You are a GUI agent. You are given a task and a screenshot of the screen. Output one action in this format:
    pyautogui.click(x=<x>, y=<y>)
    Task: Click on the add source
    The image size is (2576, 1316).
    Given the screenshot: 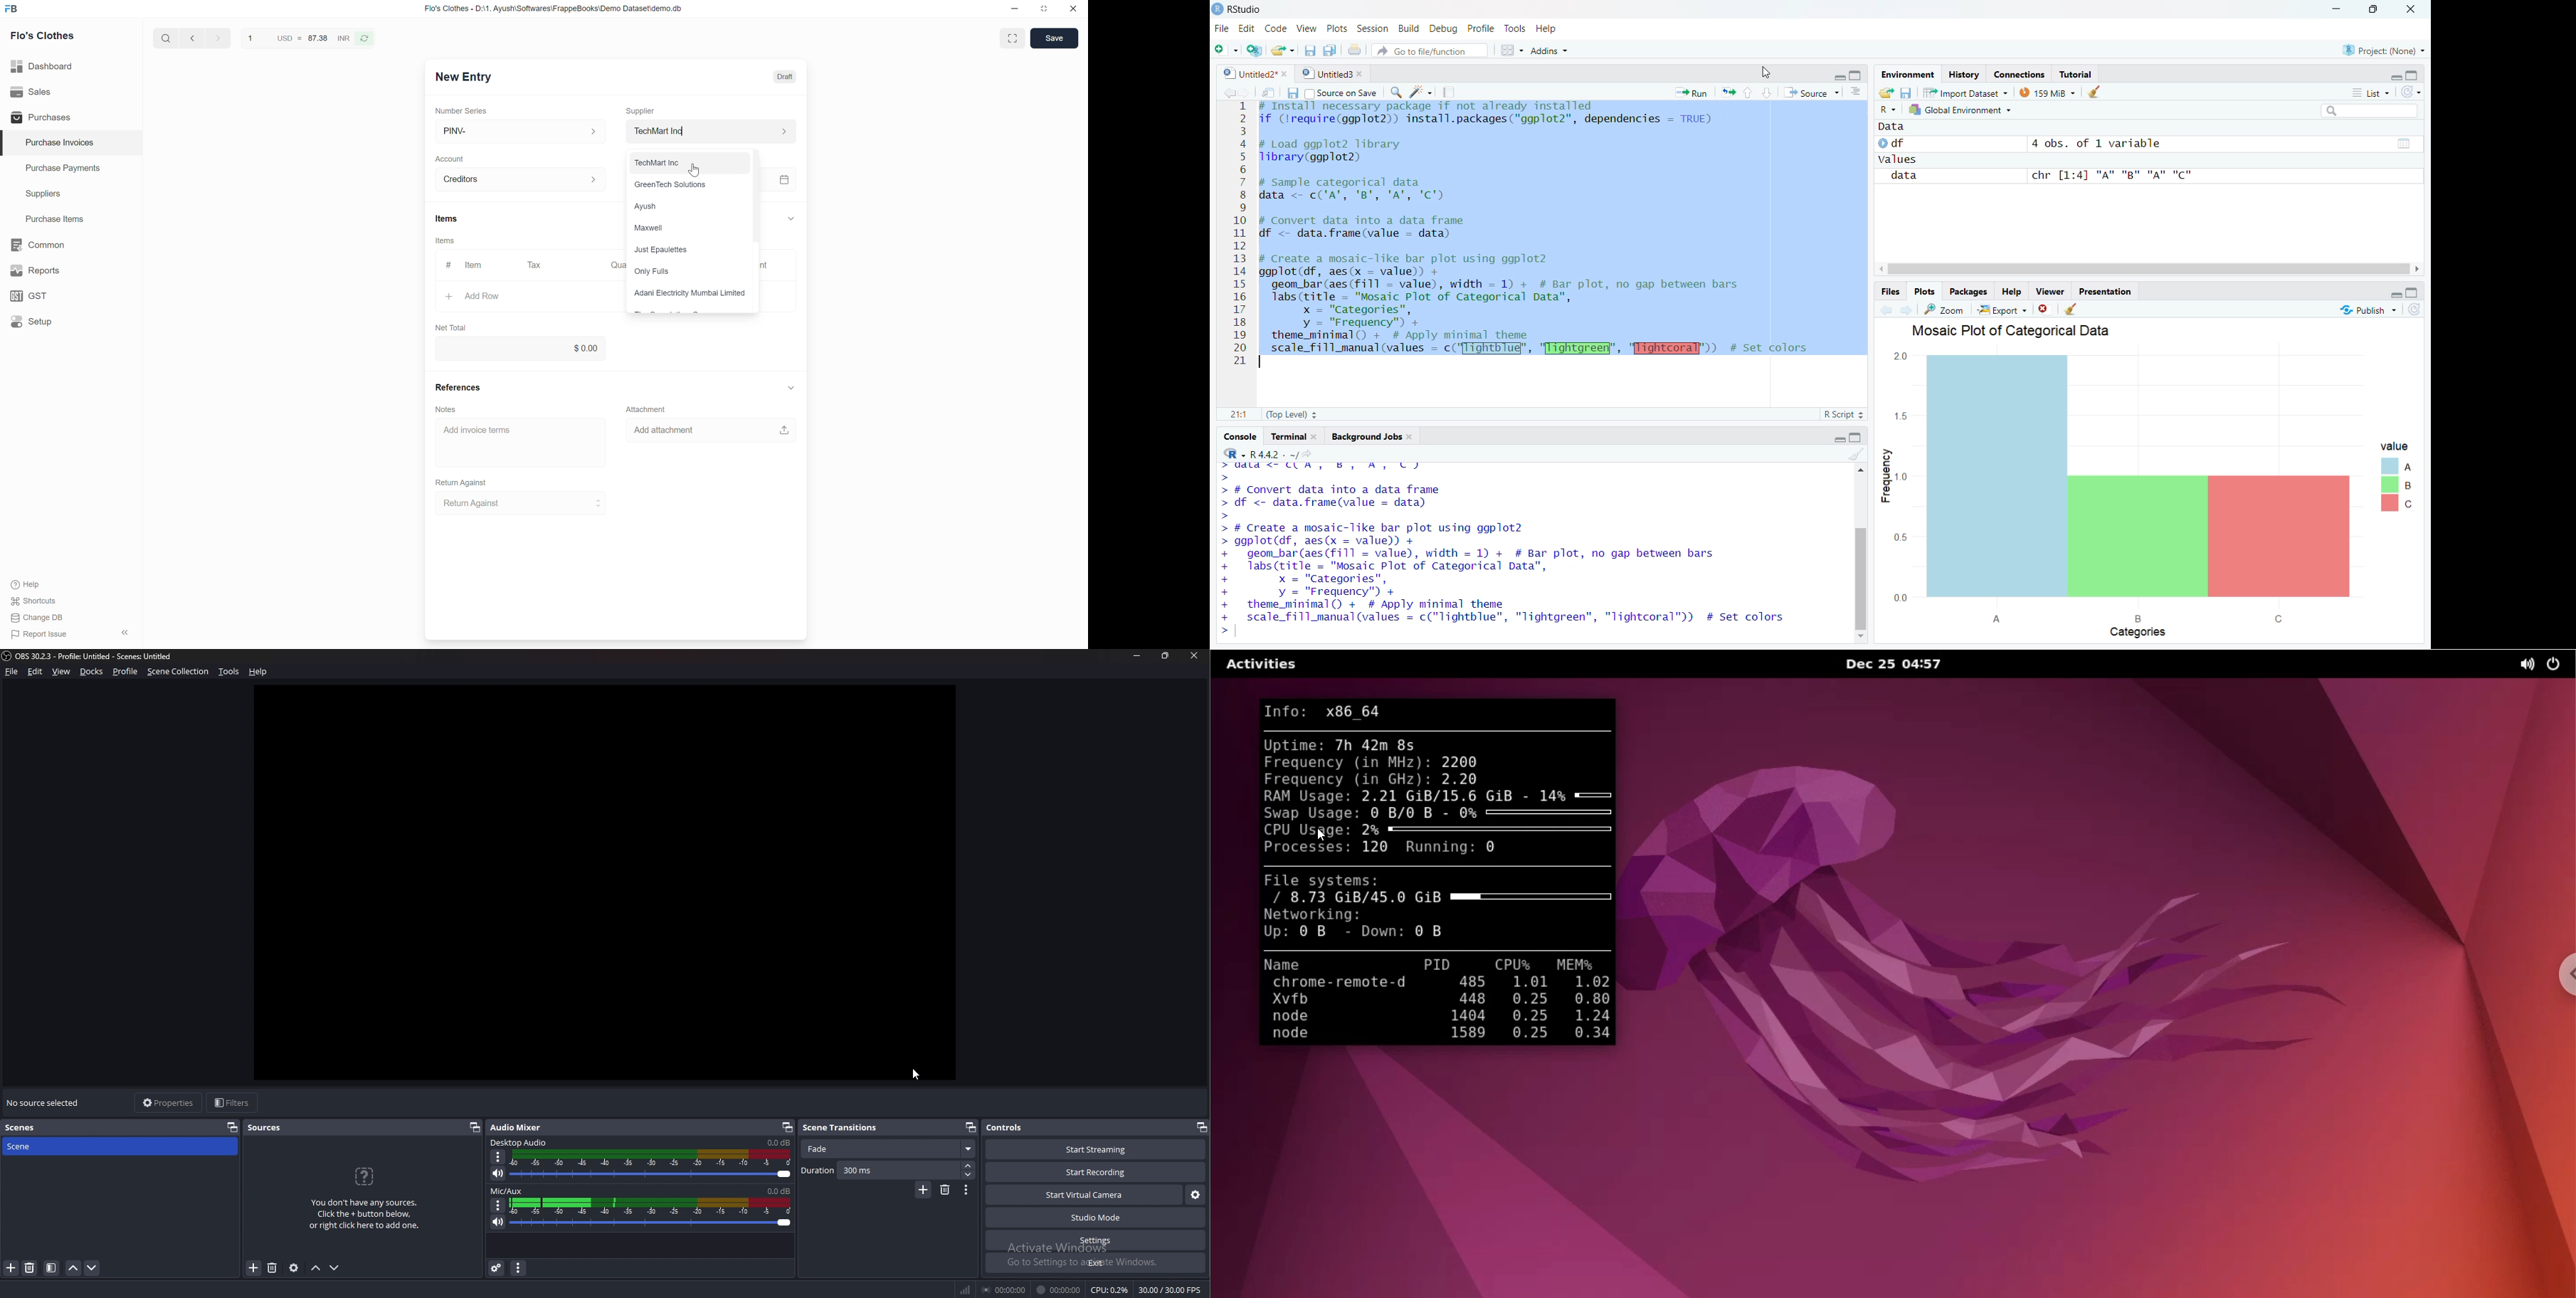 What is the action you would take?
    pyautogui.click(x=253, y=1268)
    